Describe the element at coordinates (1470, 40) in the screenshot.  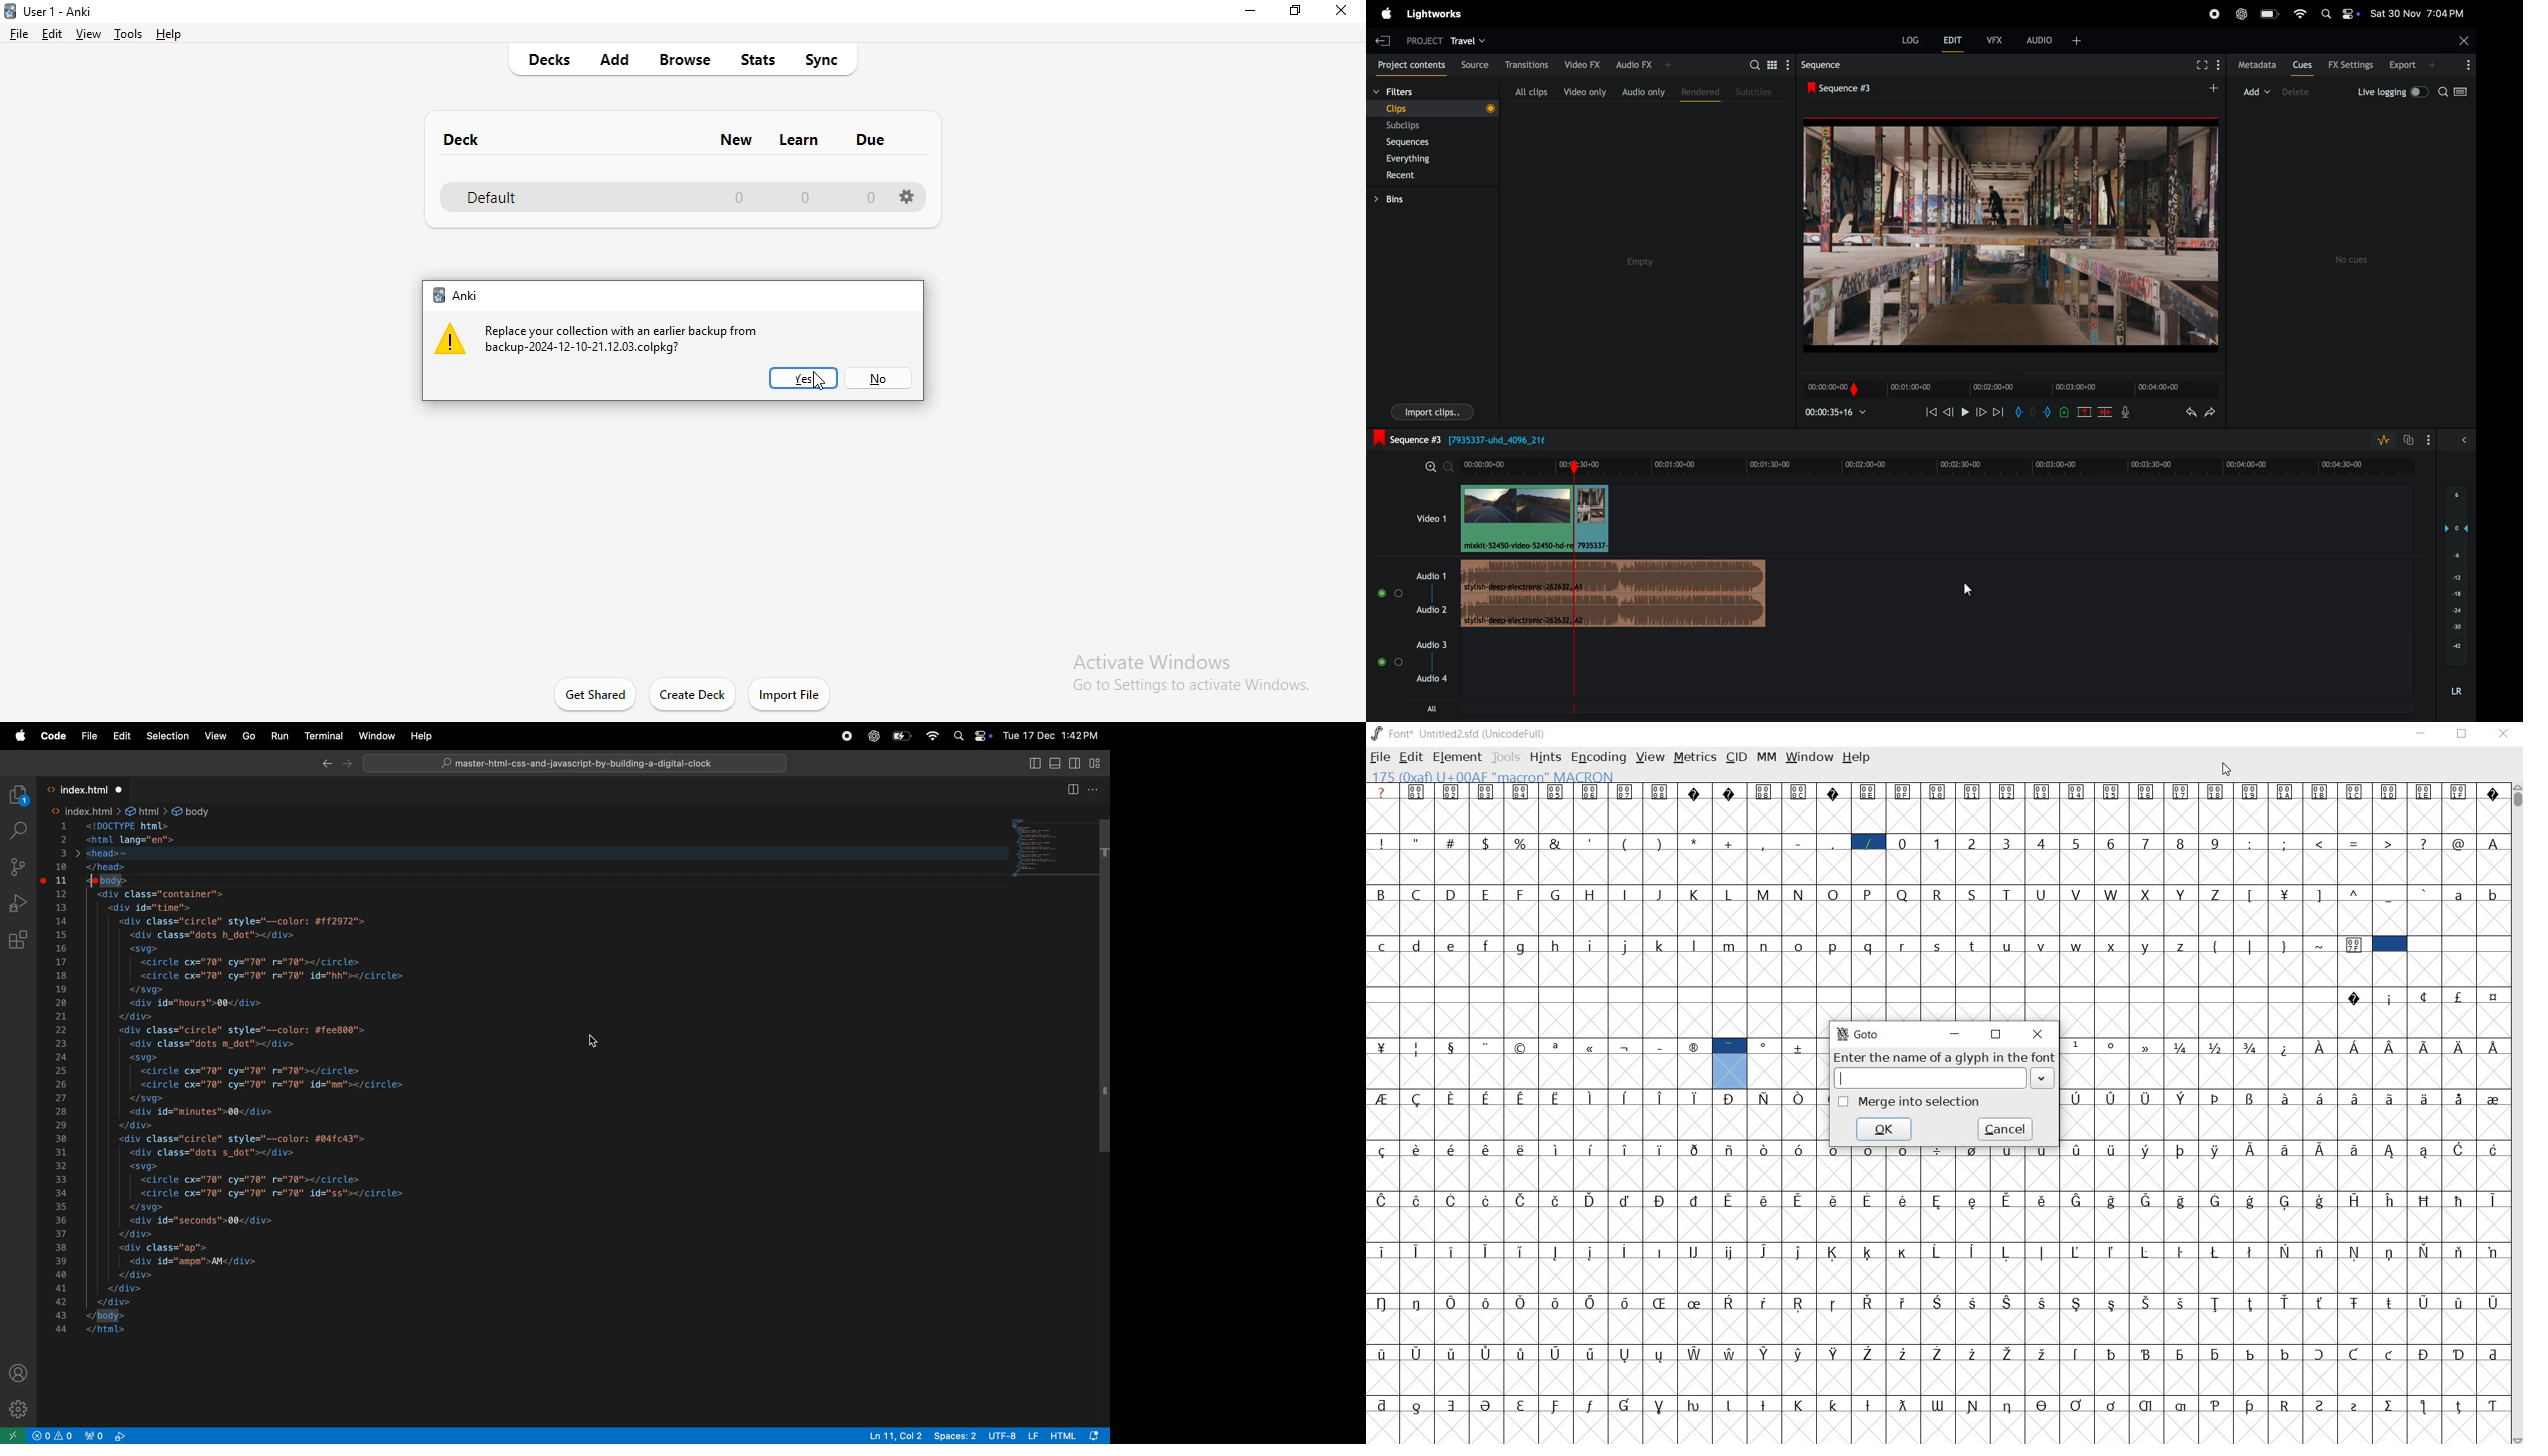
I see `travel` at that location.